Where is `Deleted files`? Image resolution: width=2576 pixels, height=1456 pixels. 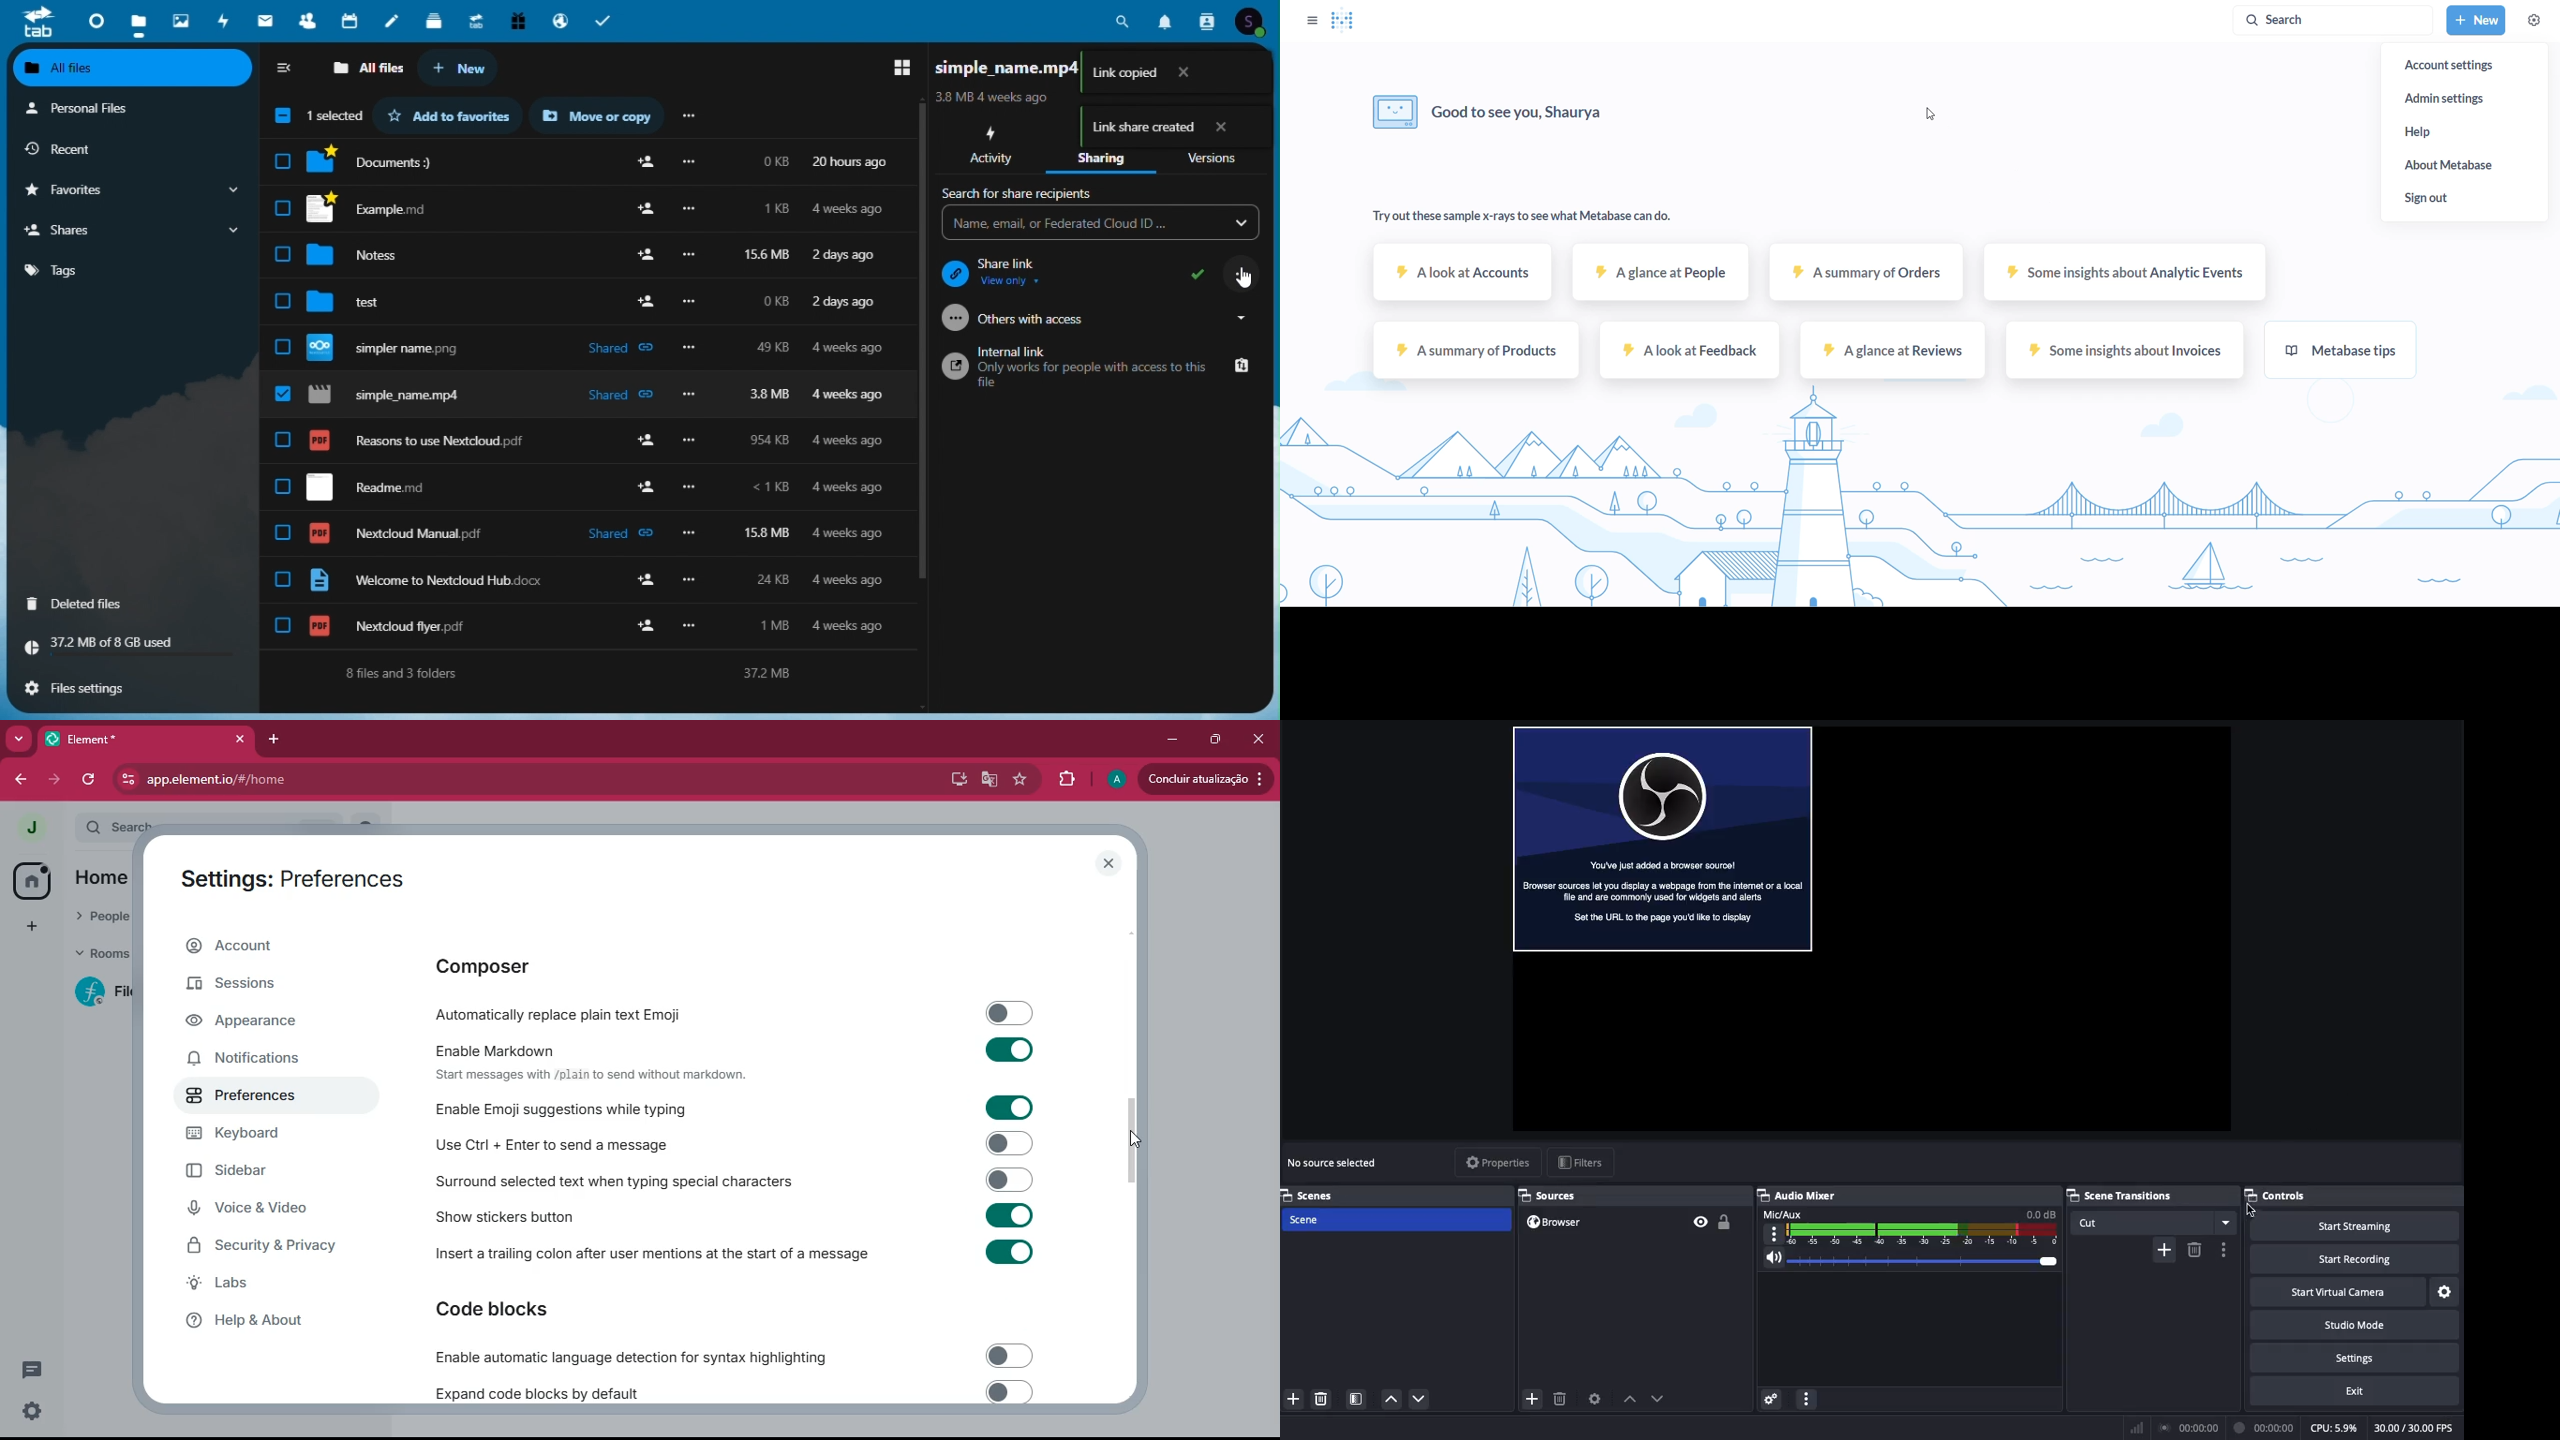
Deleted files is located at coordinates (88, 603).